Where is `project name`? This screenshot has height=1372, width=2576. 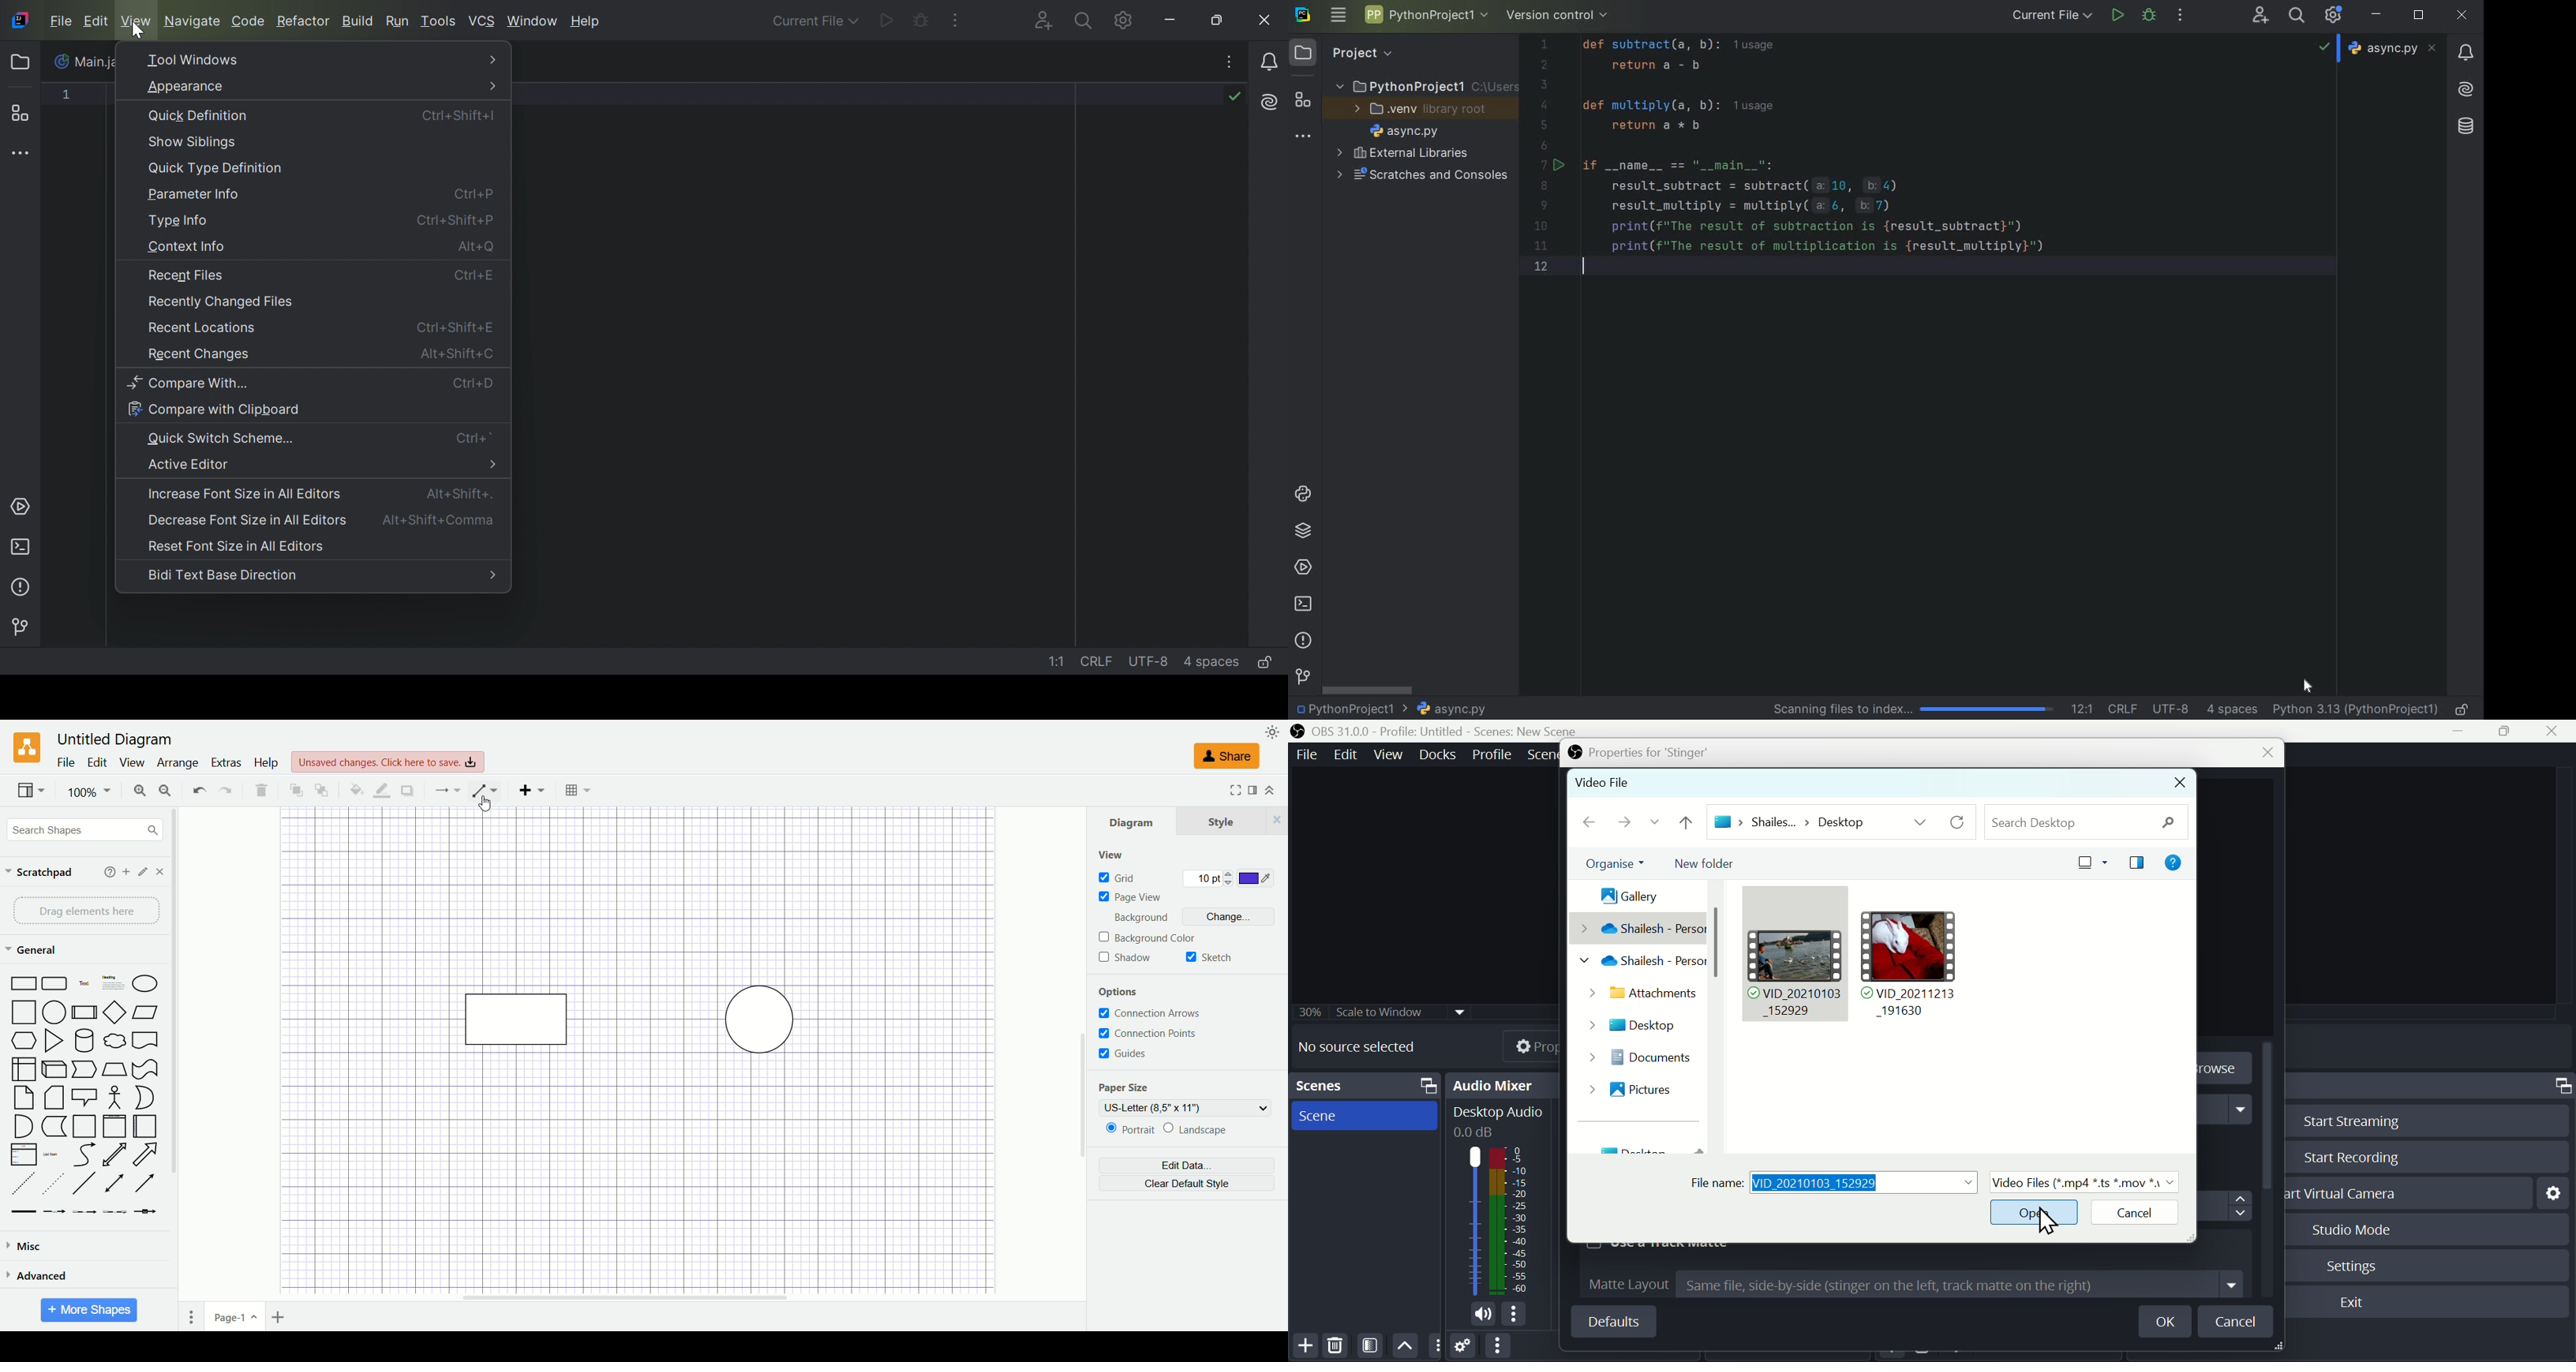
project name is located at coordinates (1425, 14).